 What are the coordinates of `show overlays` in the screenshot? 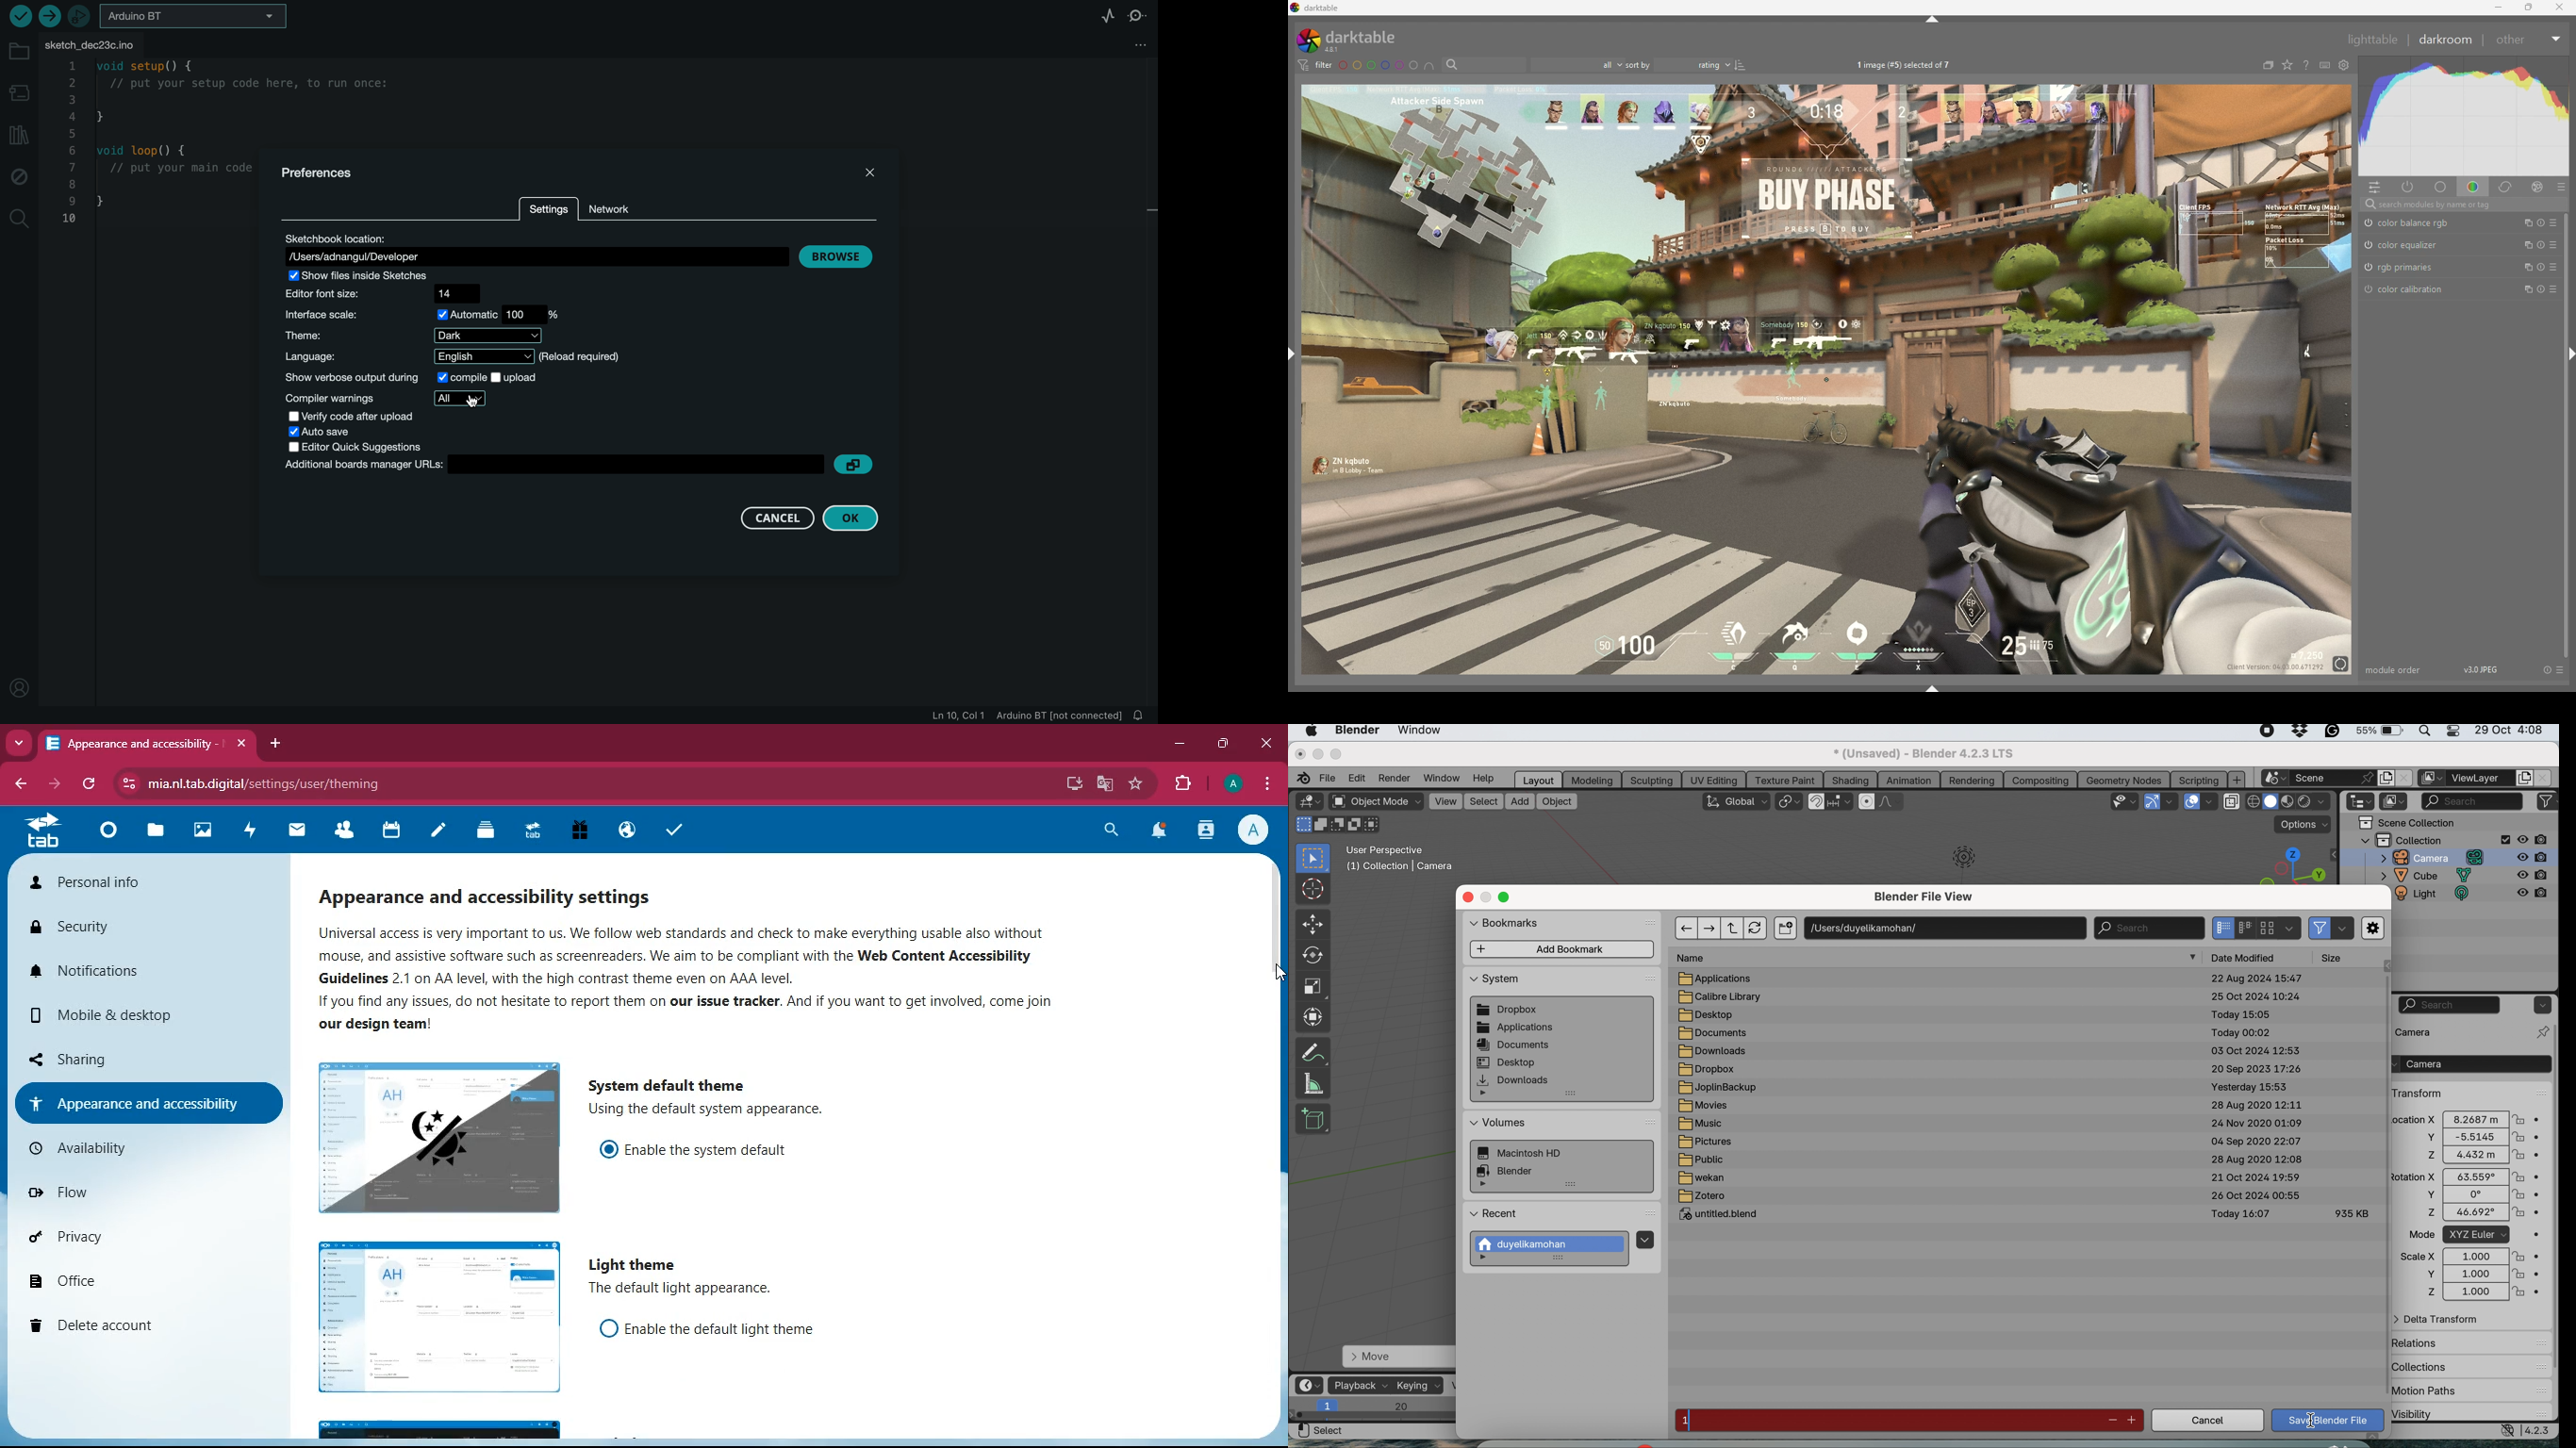 It's located at (2193, 802).